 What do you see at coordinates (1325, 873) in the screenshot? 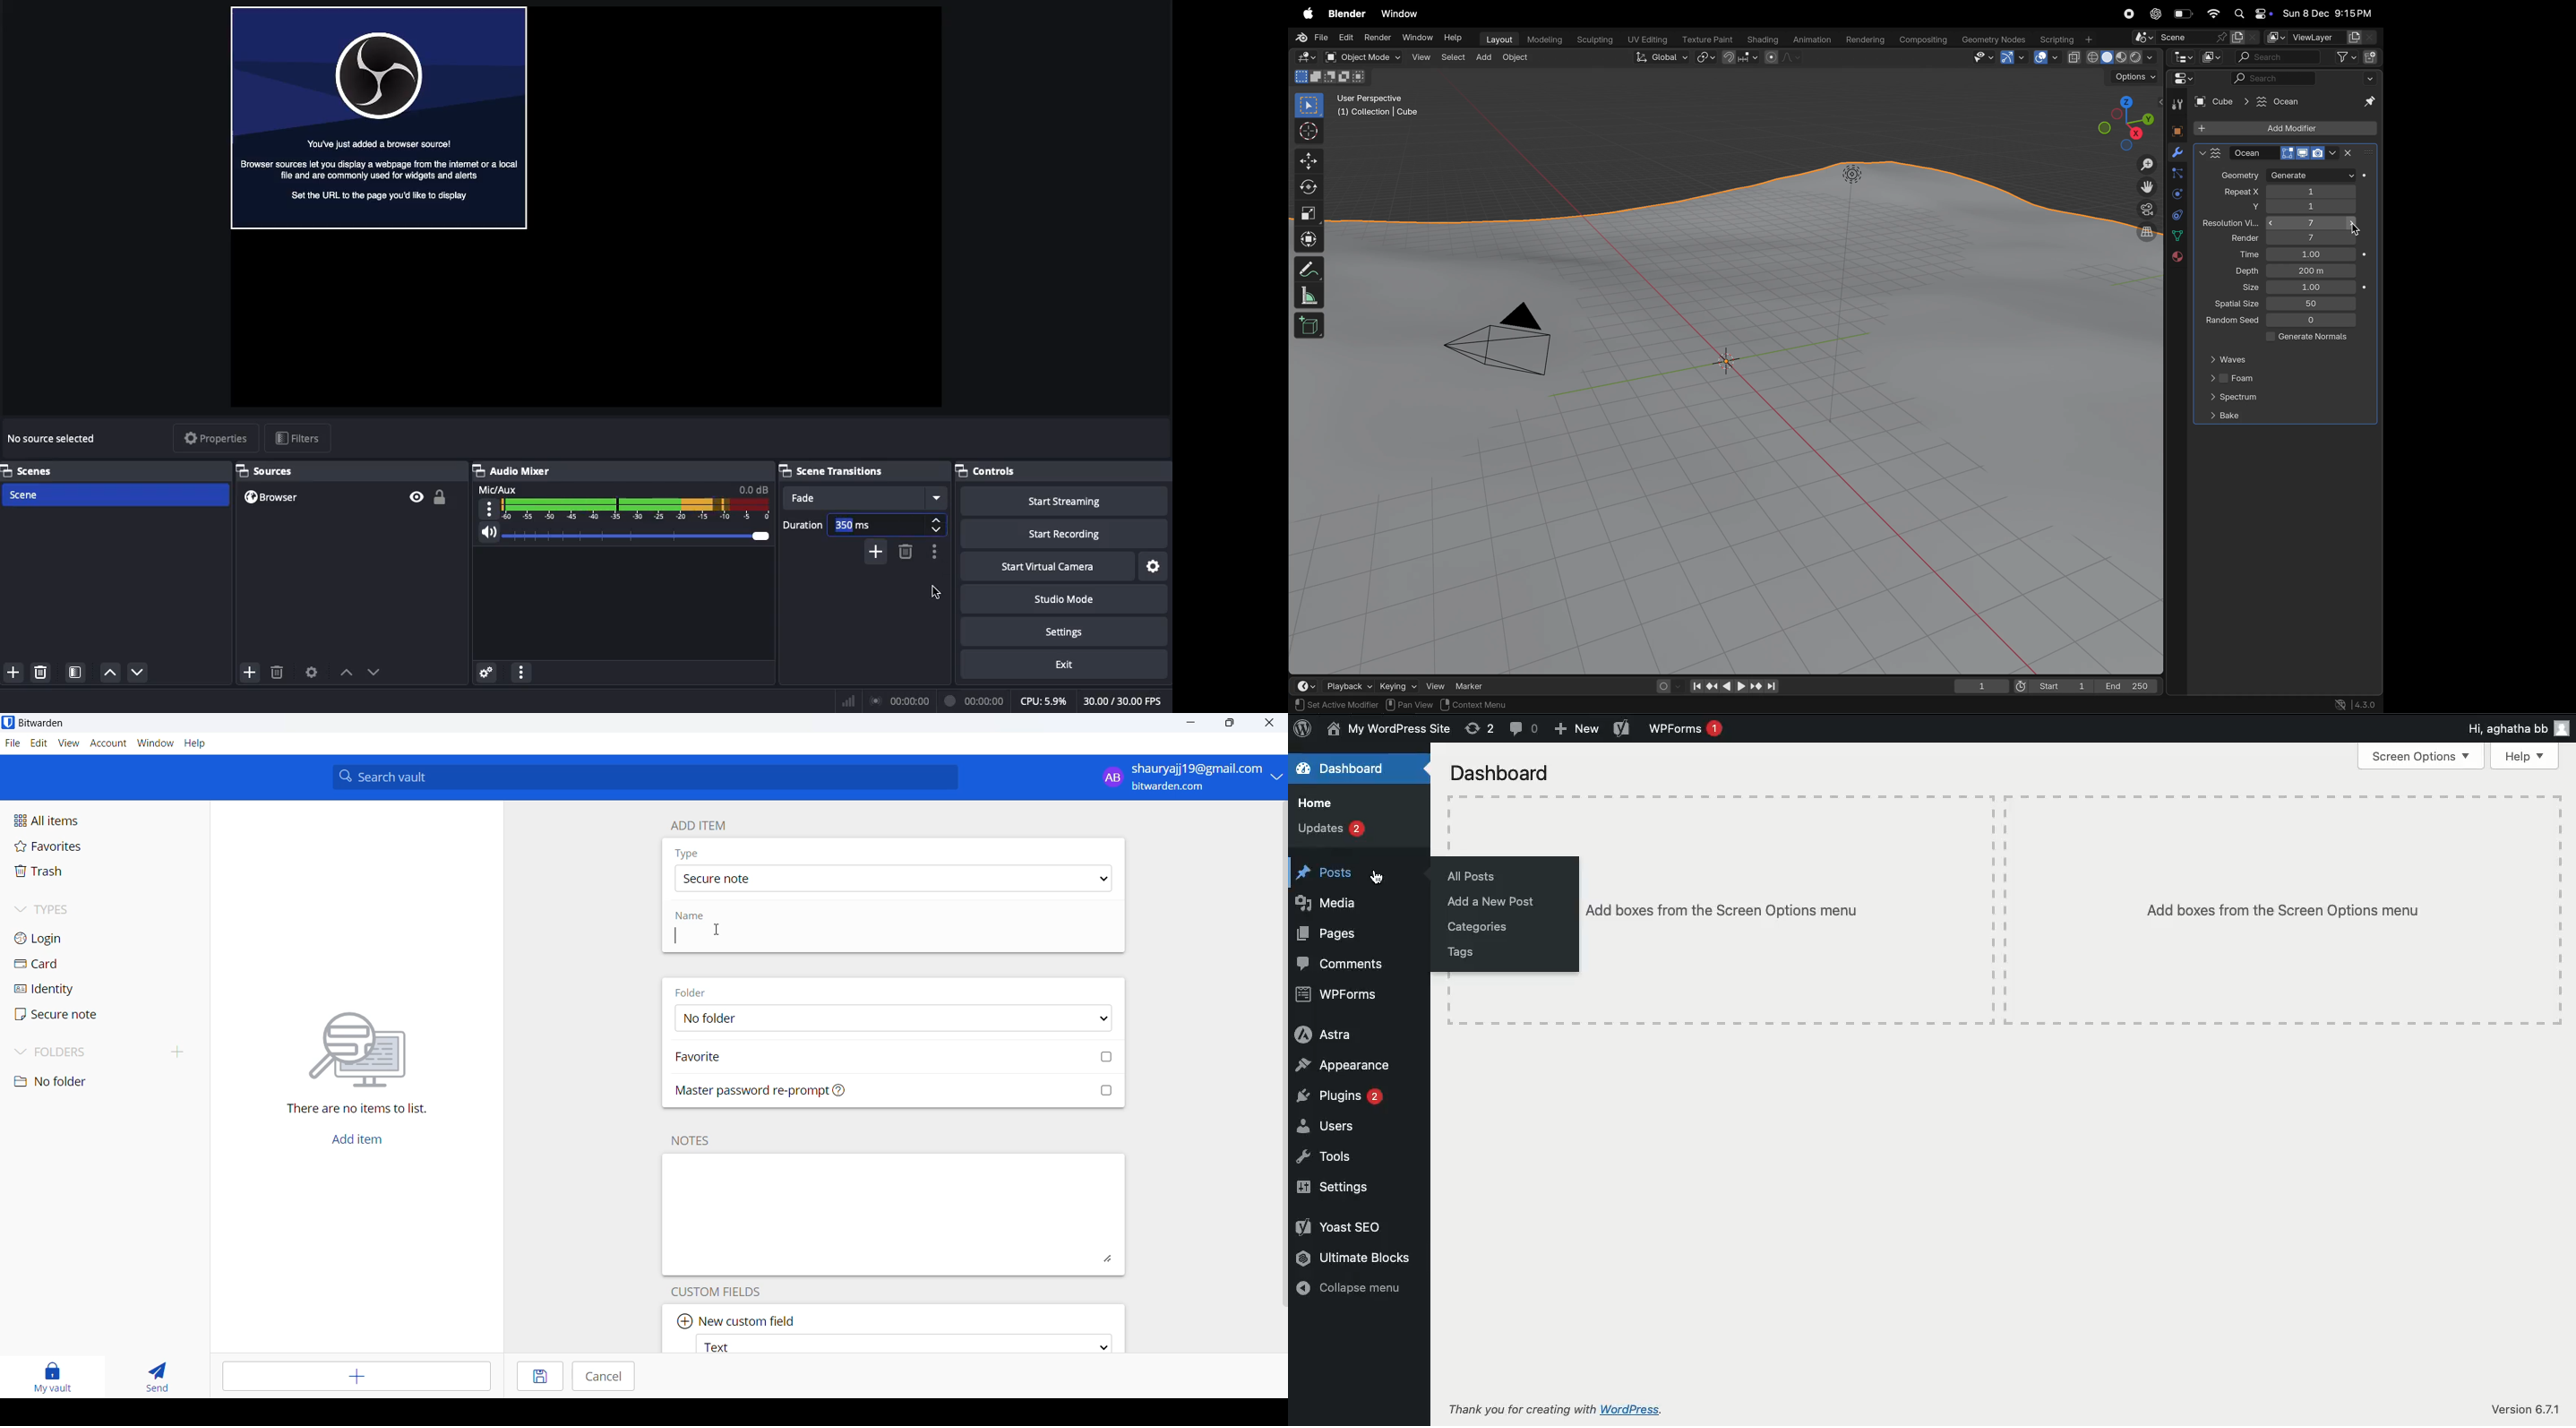
I see `Posts` at bounding box center [1325, 873].